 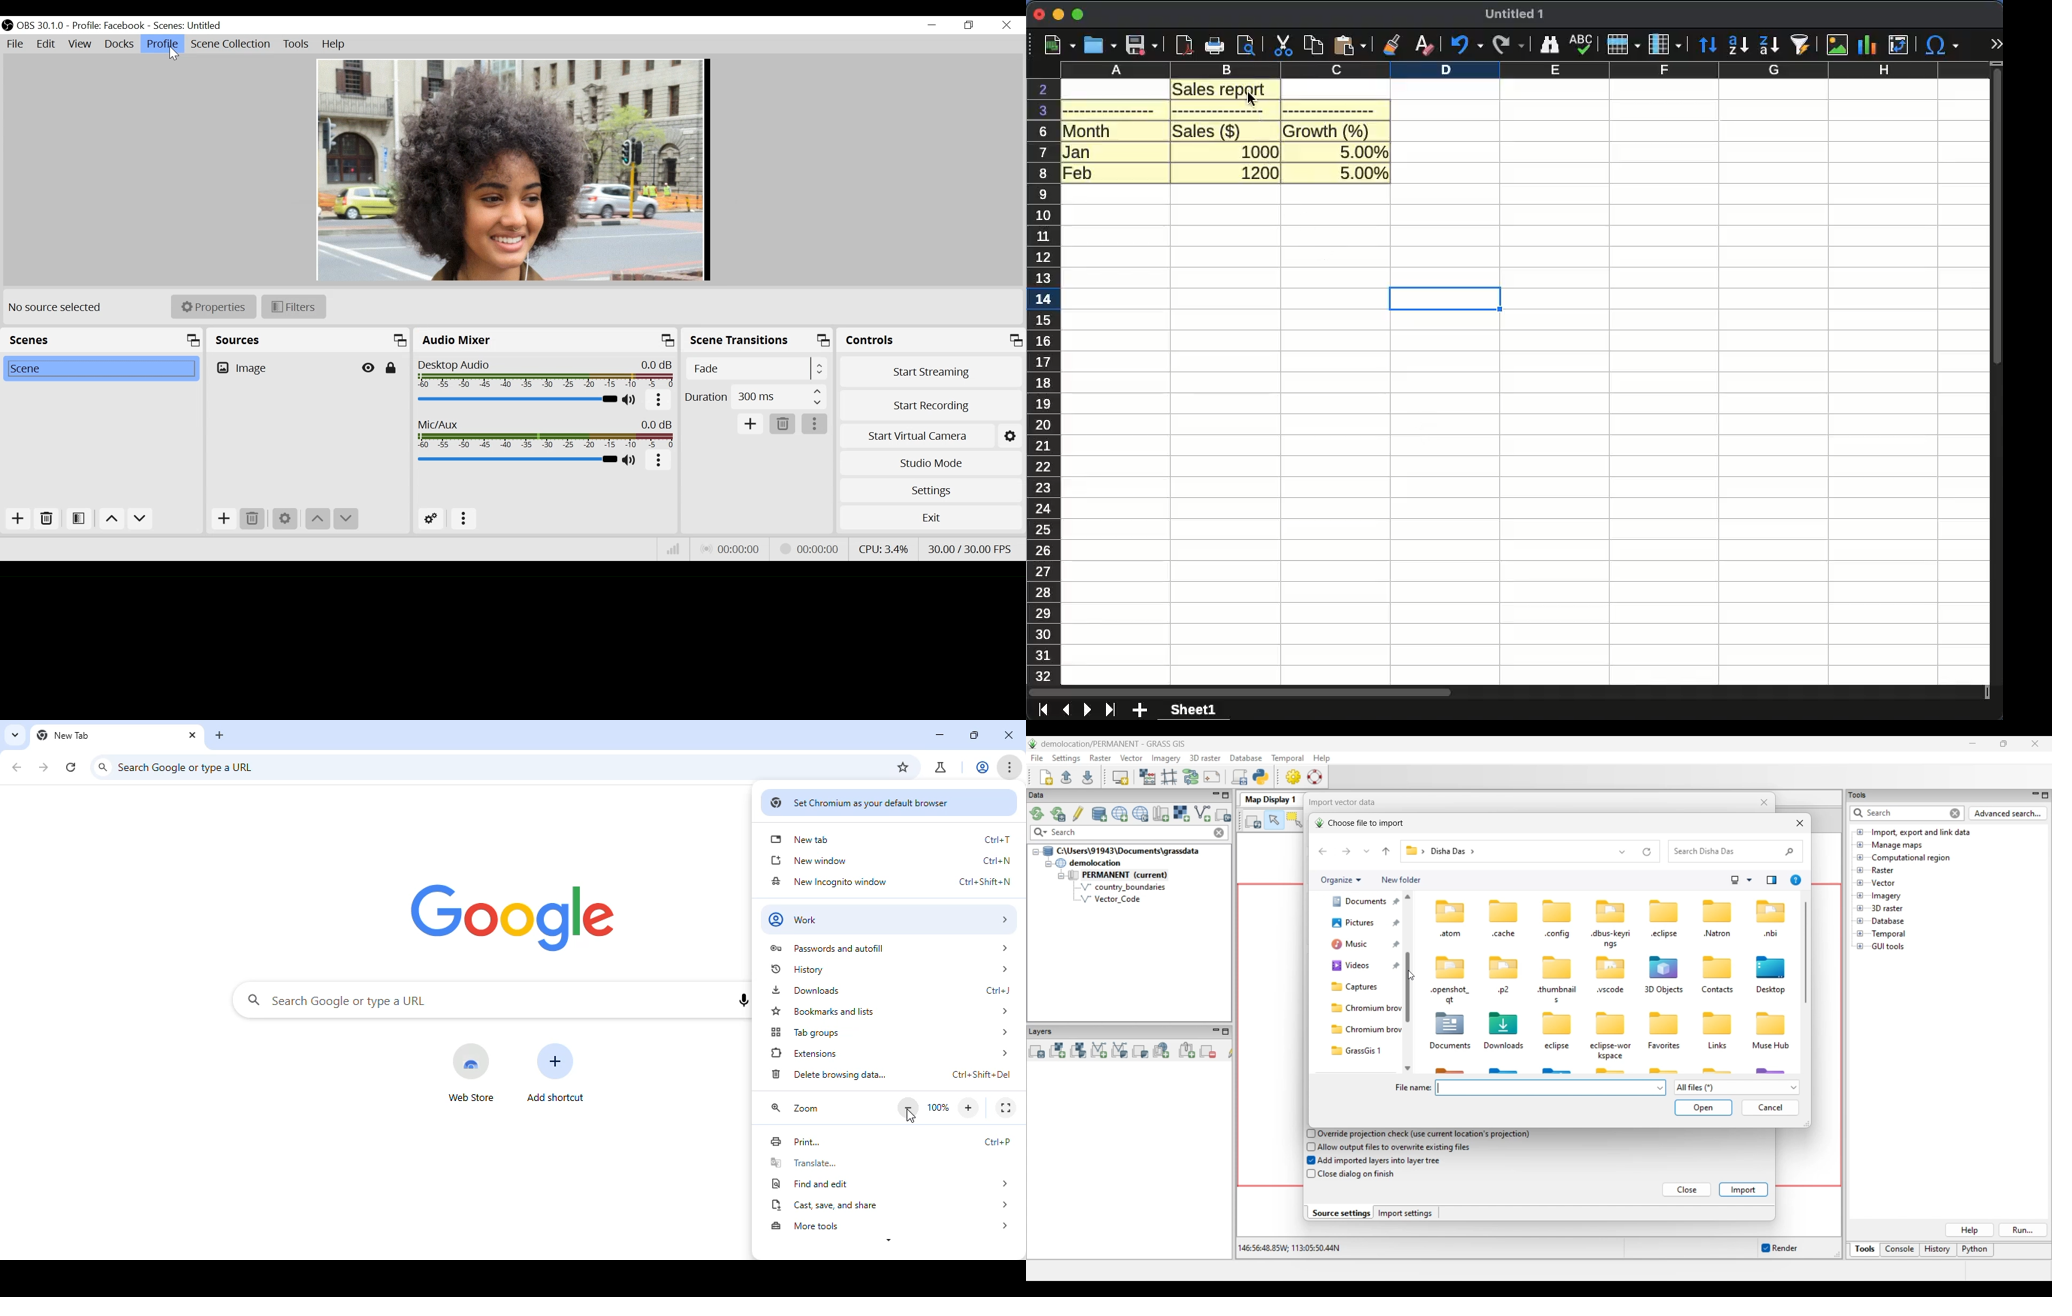 What do you see at coordinates (1141, 710) in the screenshot?
I see `add` at bounding box center [1141, 710].